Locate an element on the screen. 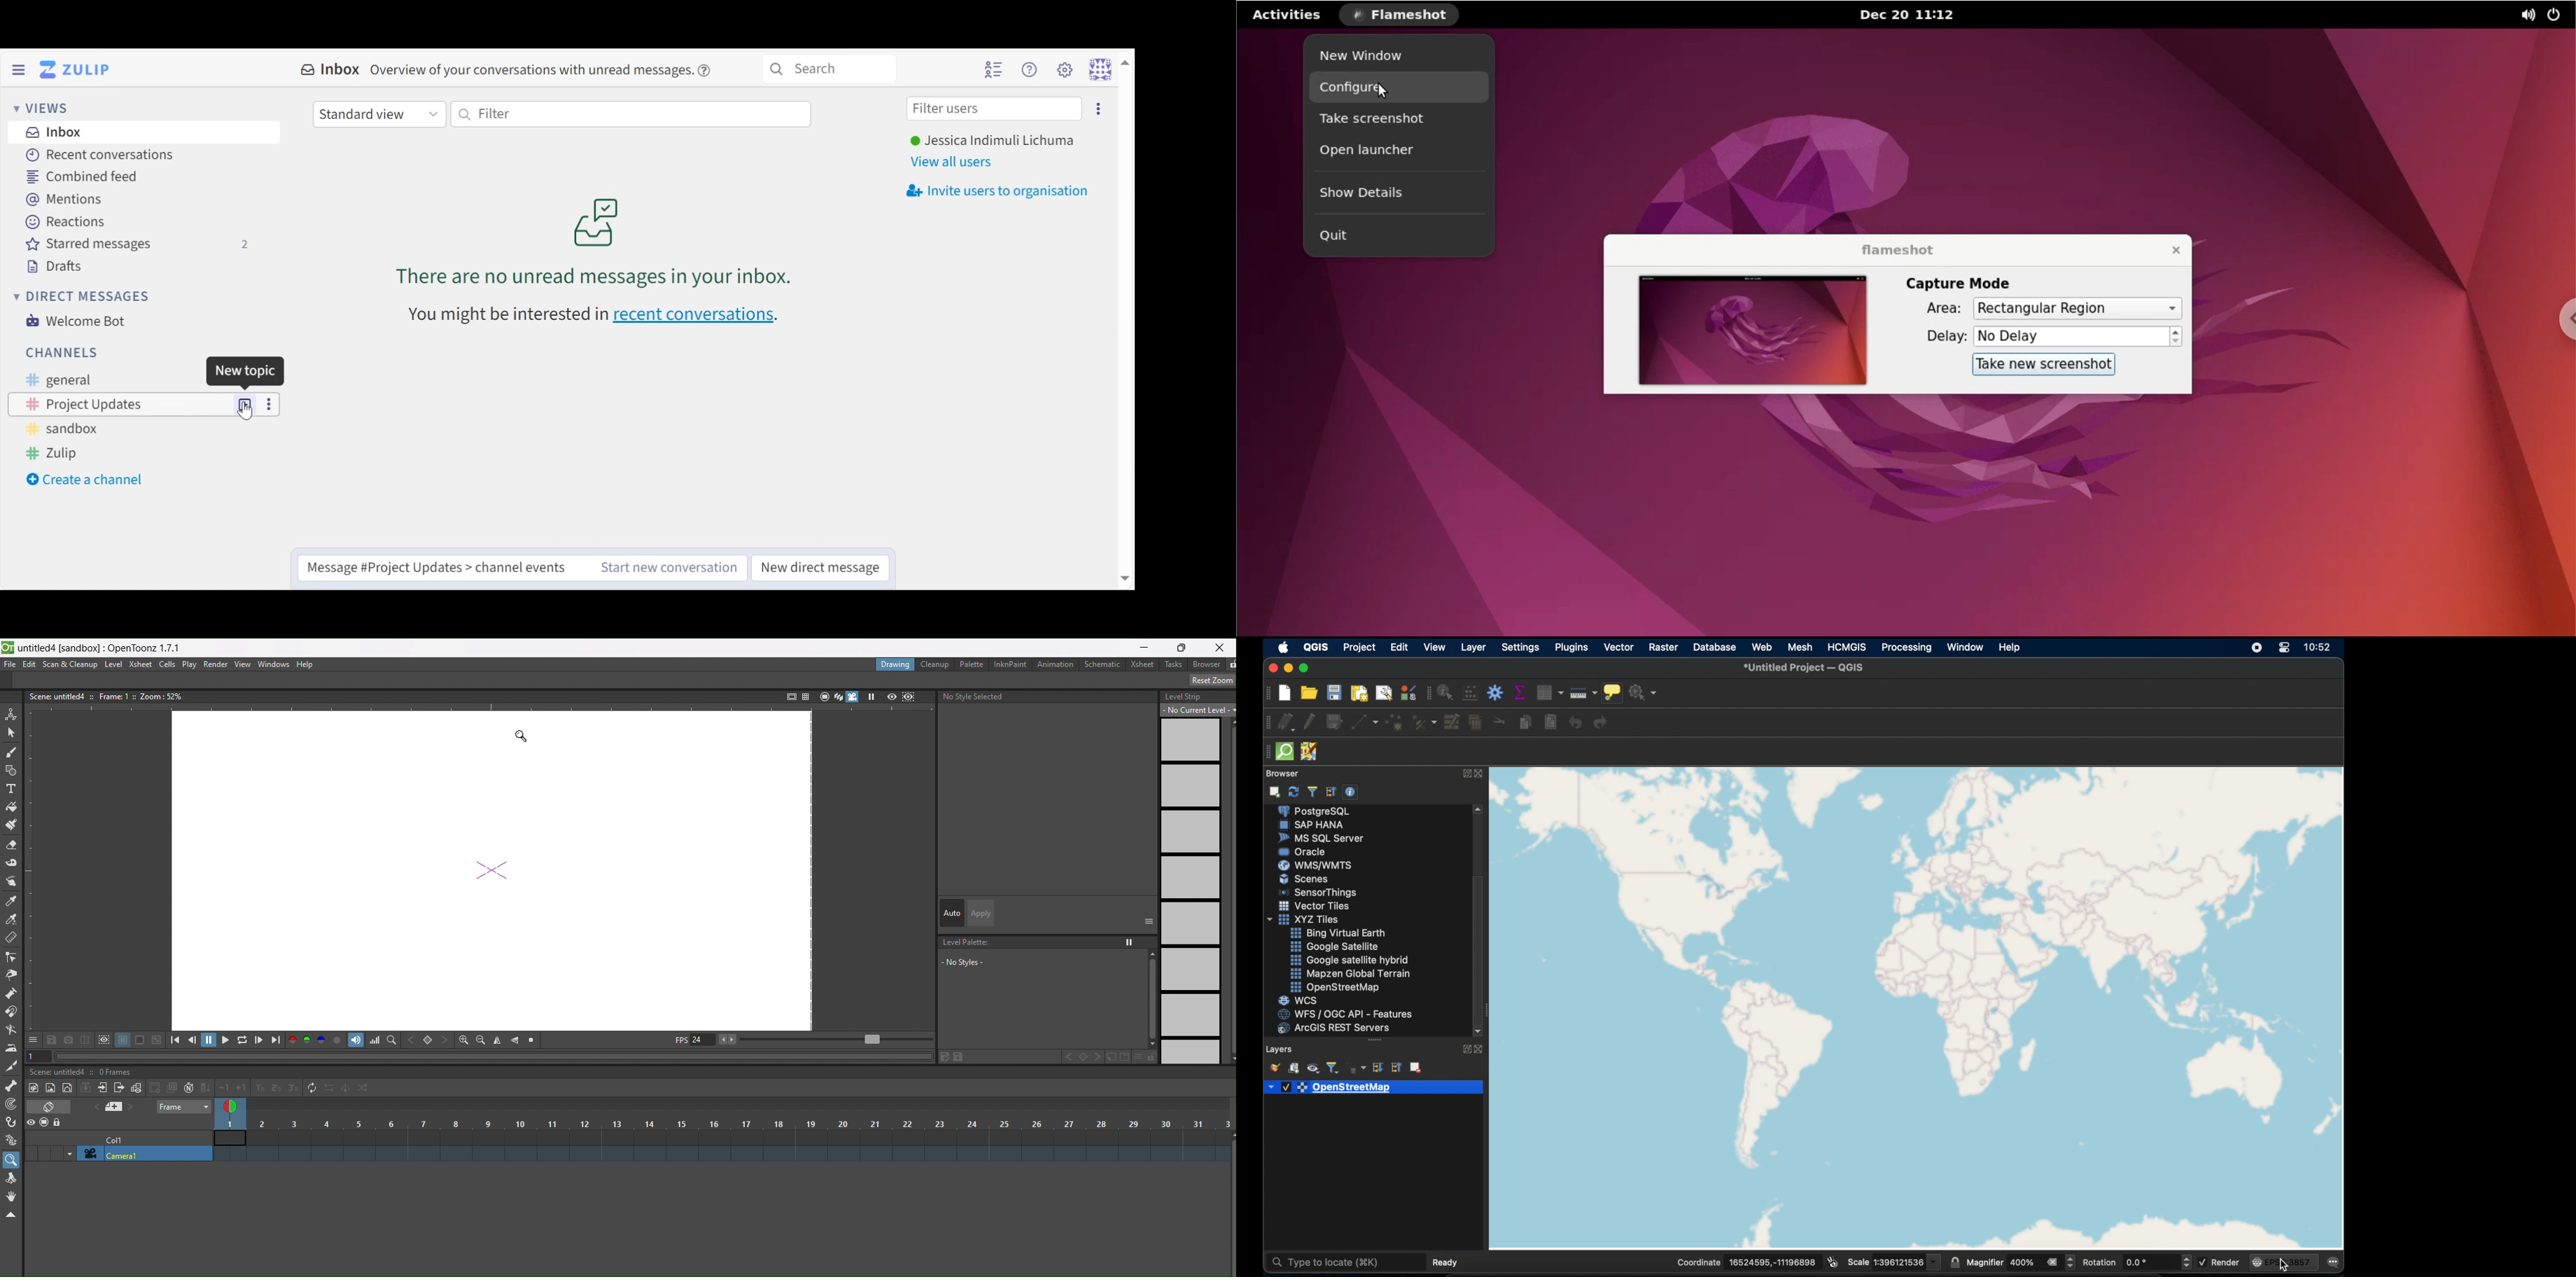  close is located at coordinates (2166, 250).